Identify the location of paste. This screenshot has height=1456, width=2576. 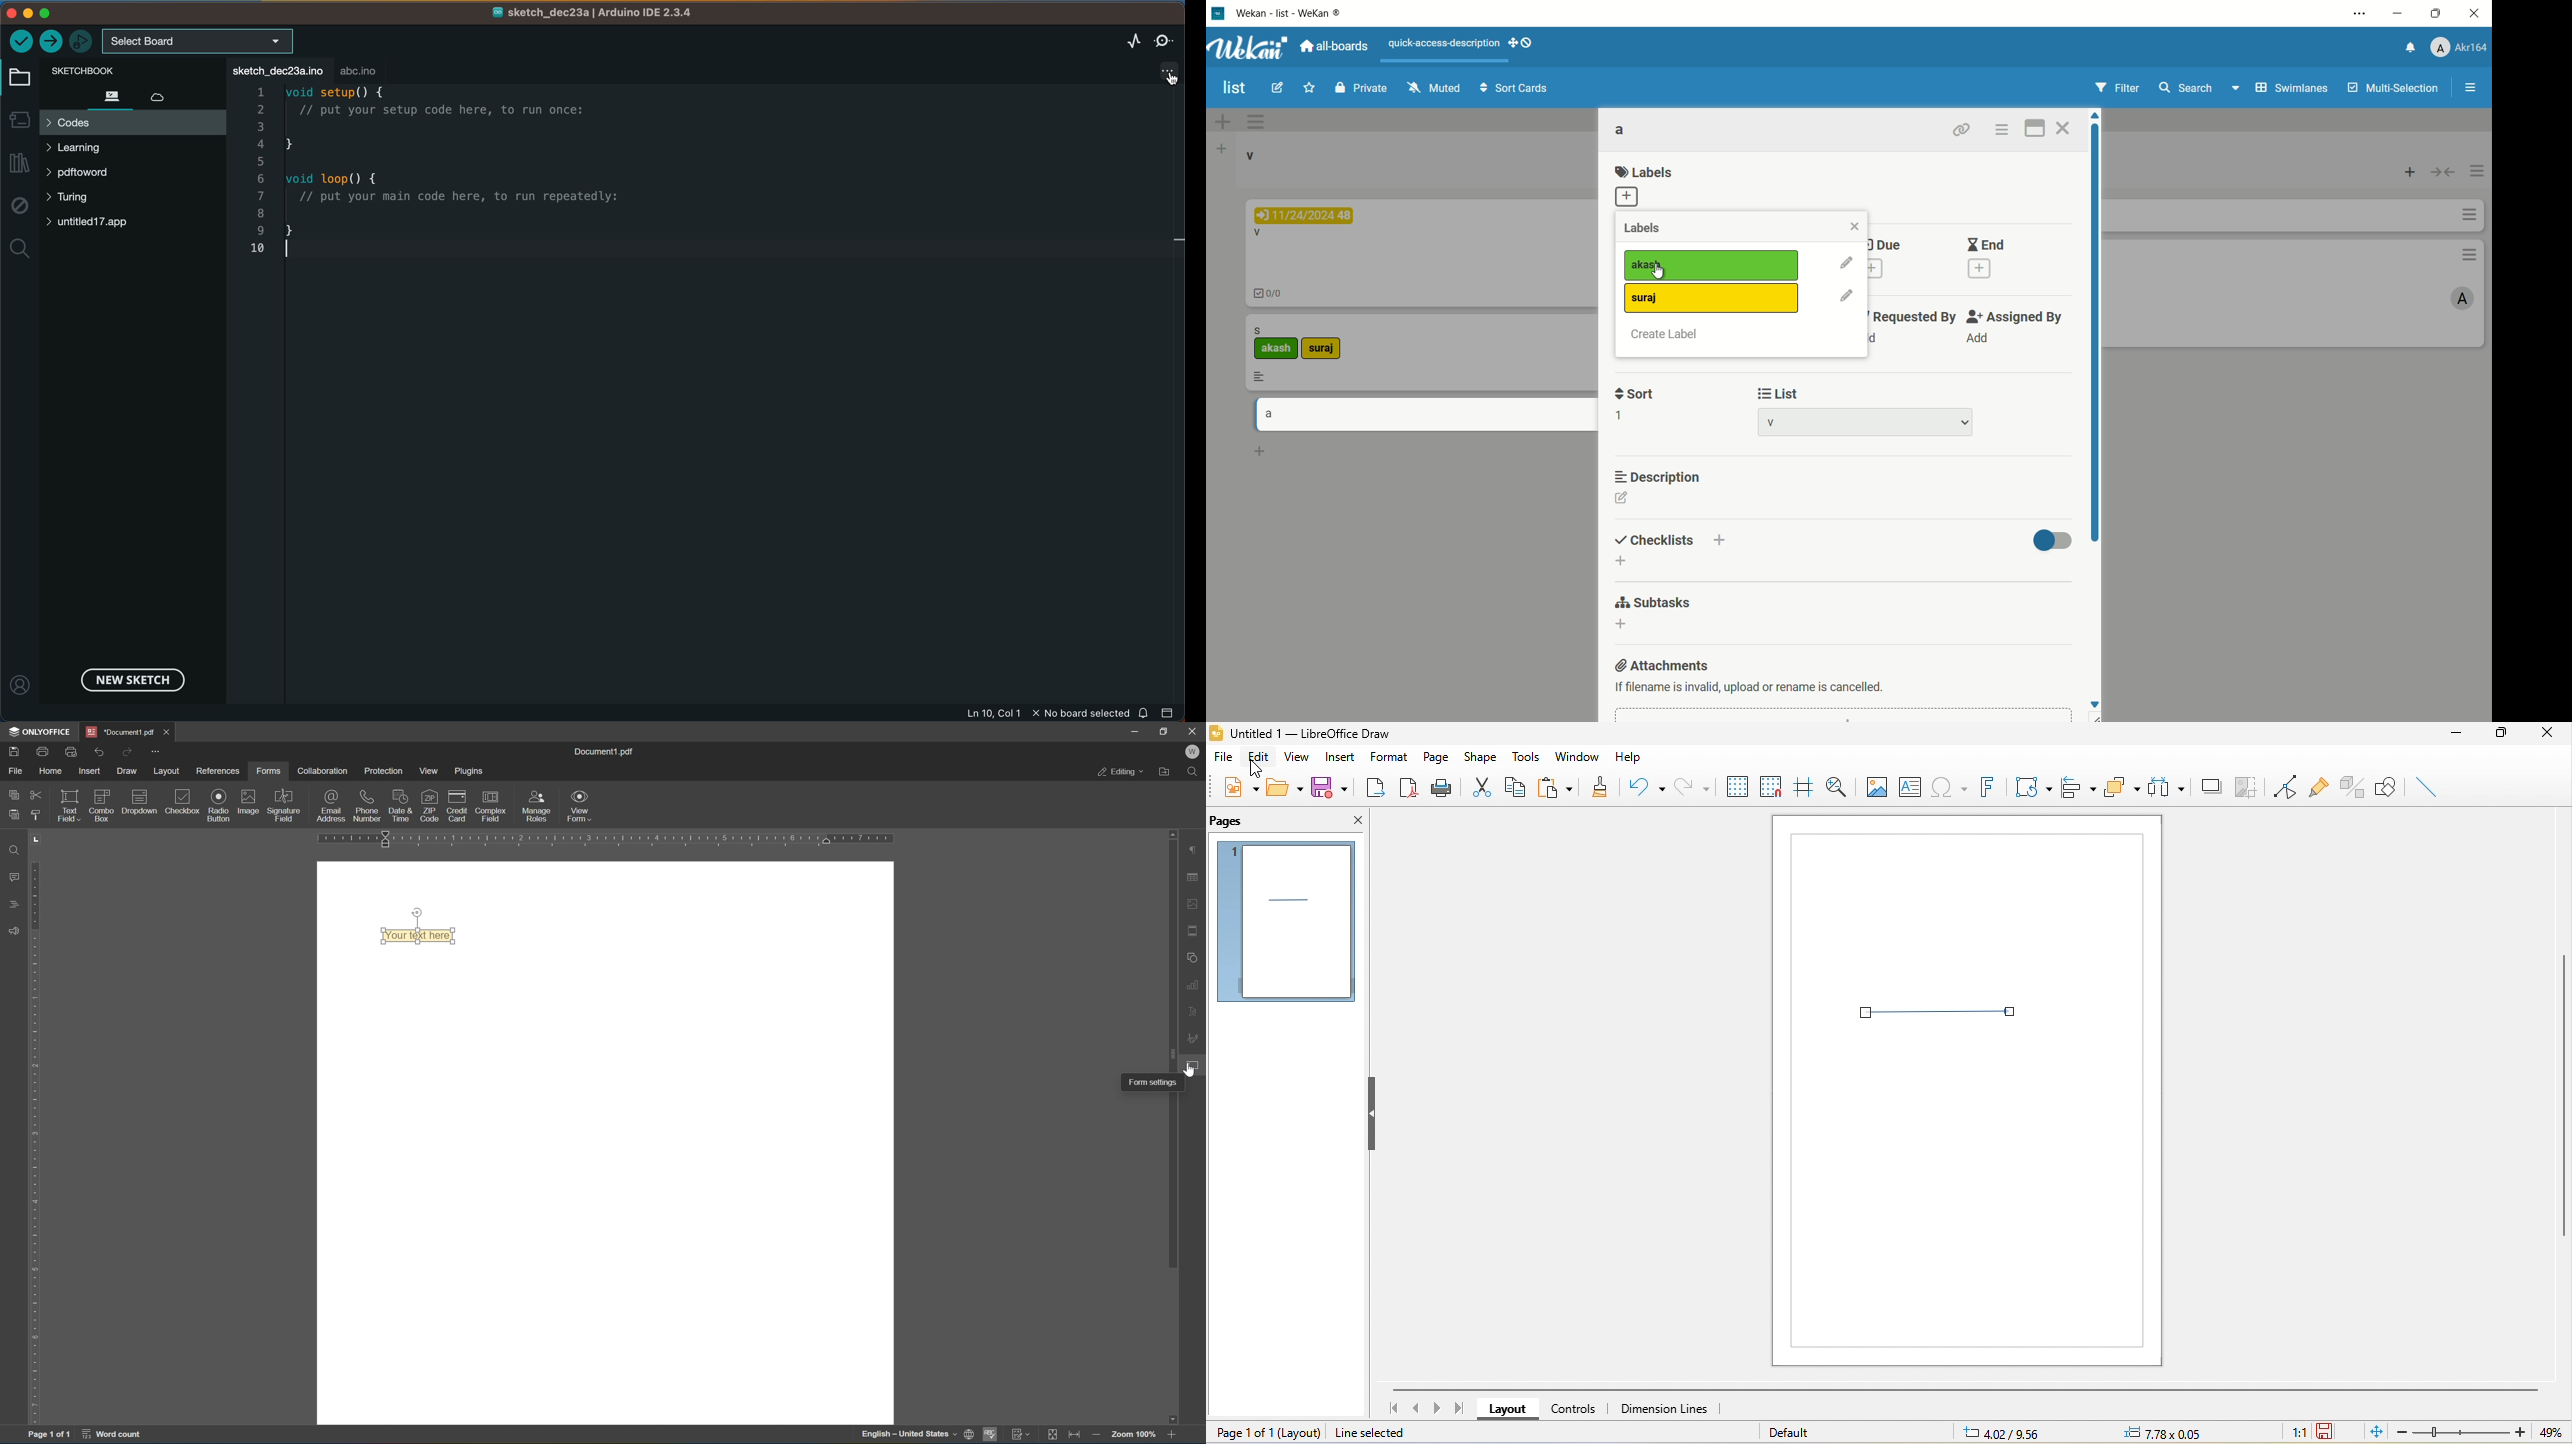
(1561, 786).